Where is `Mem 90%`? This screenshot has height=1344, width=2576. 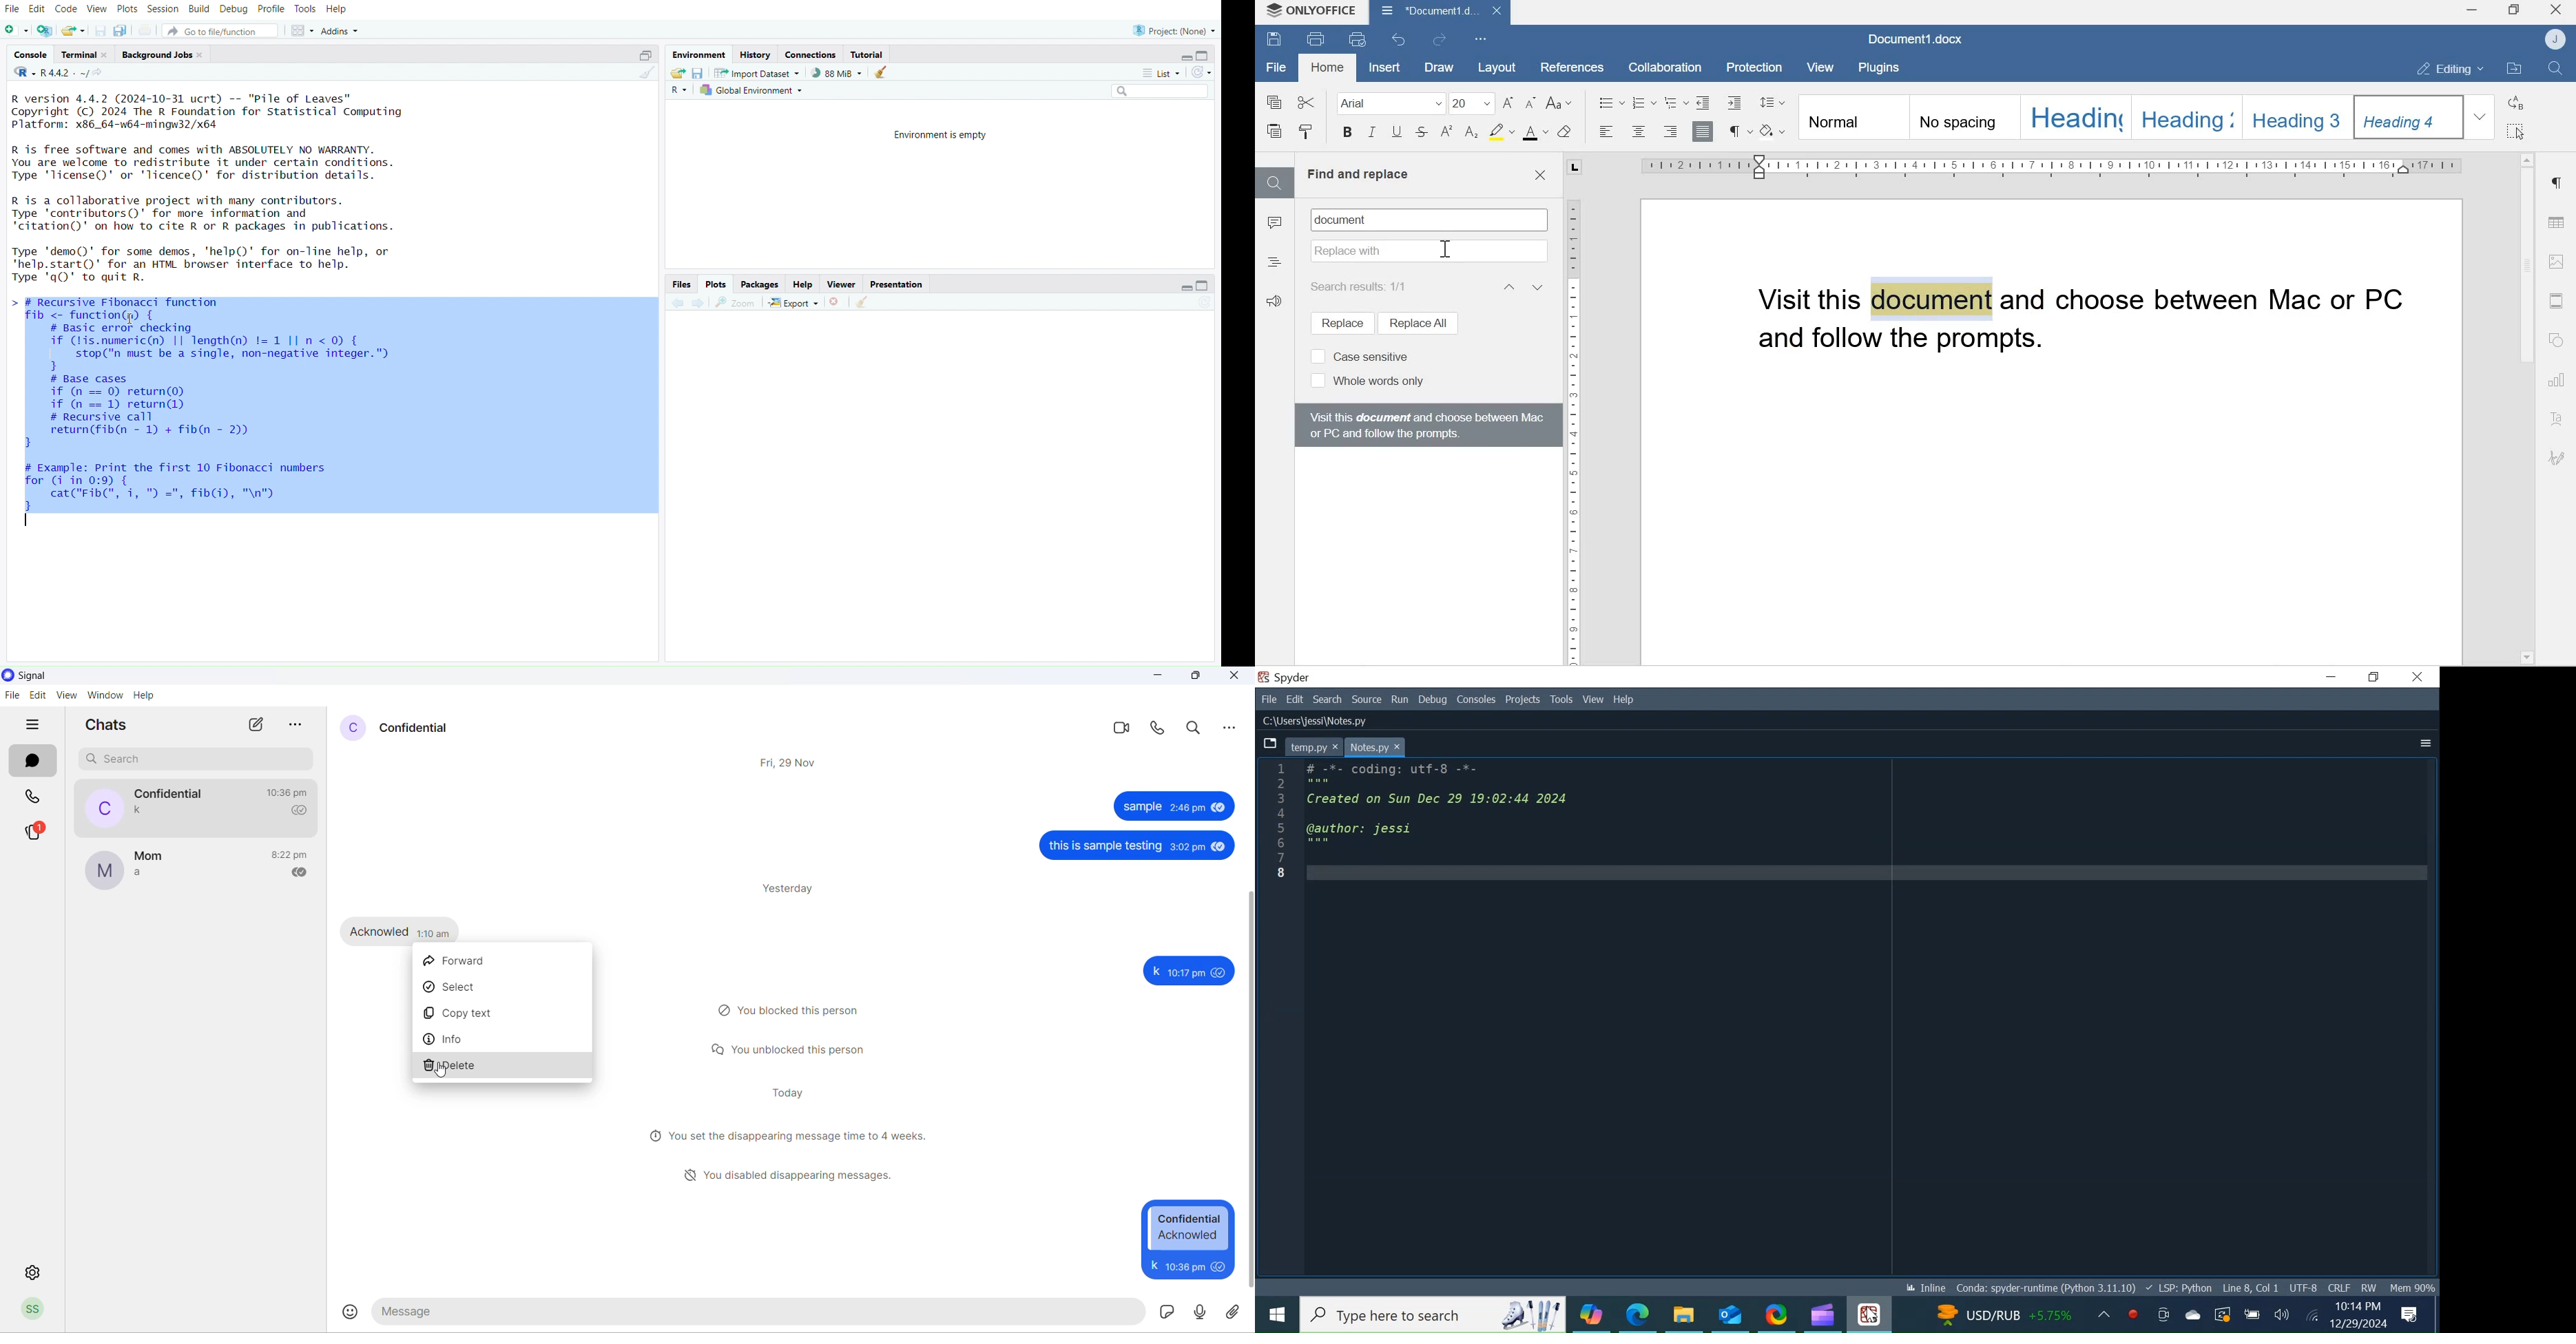
Mem 90% is located at coordinates (2411, 1288).